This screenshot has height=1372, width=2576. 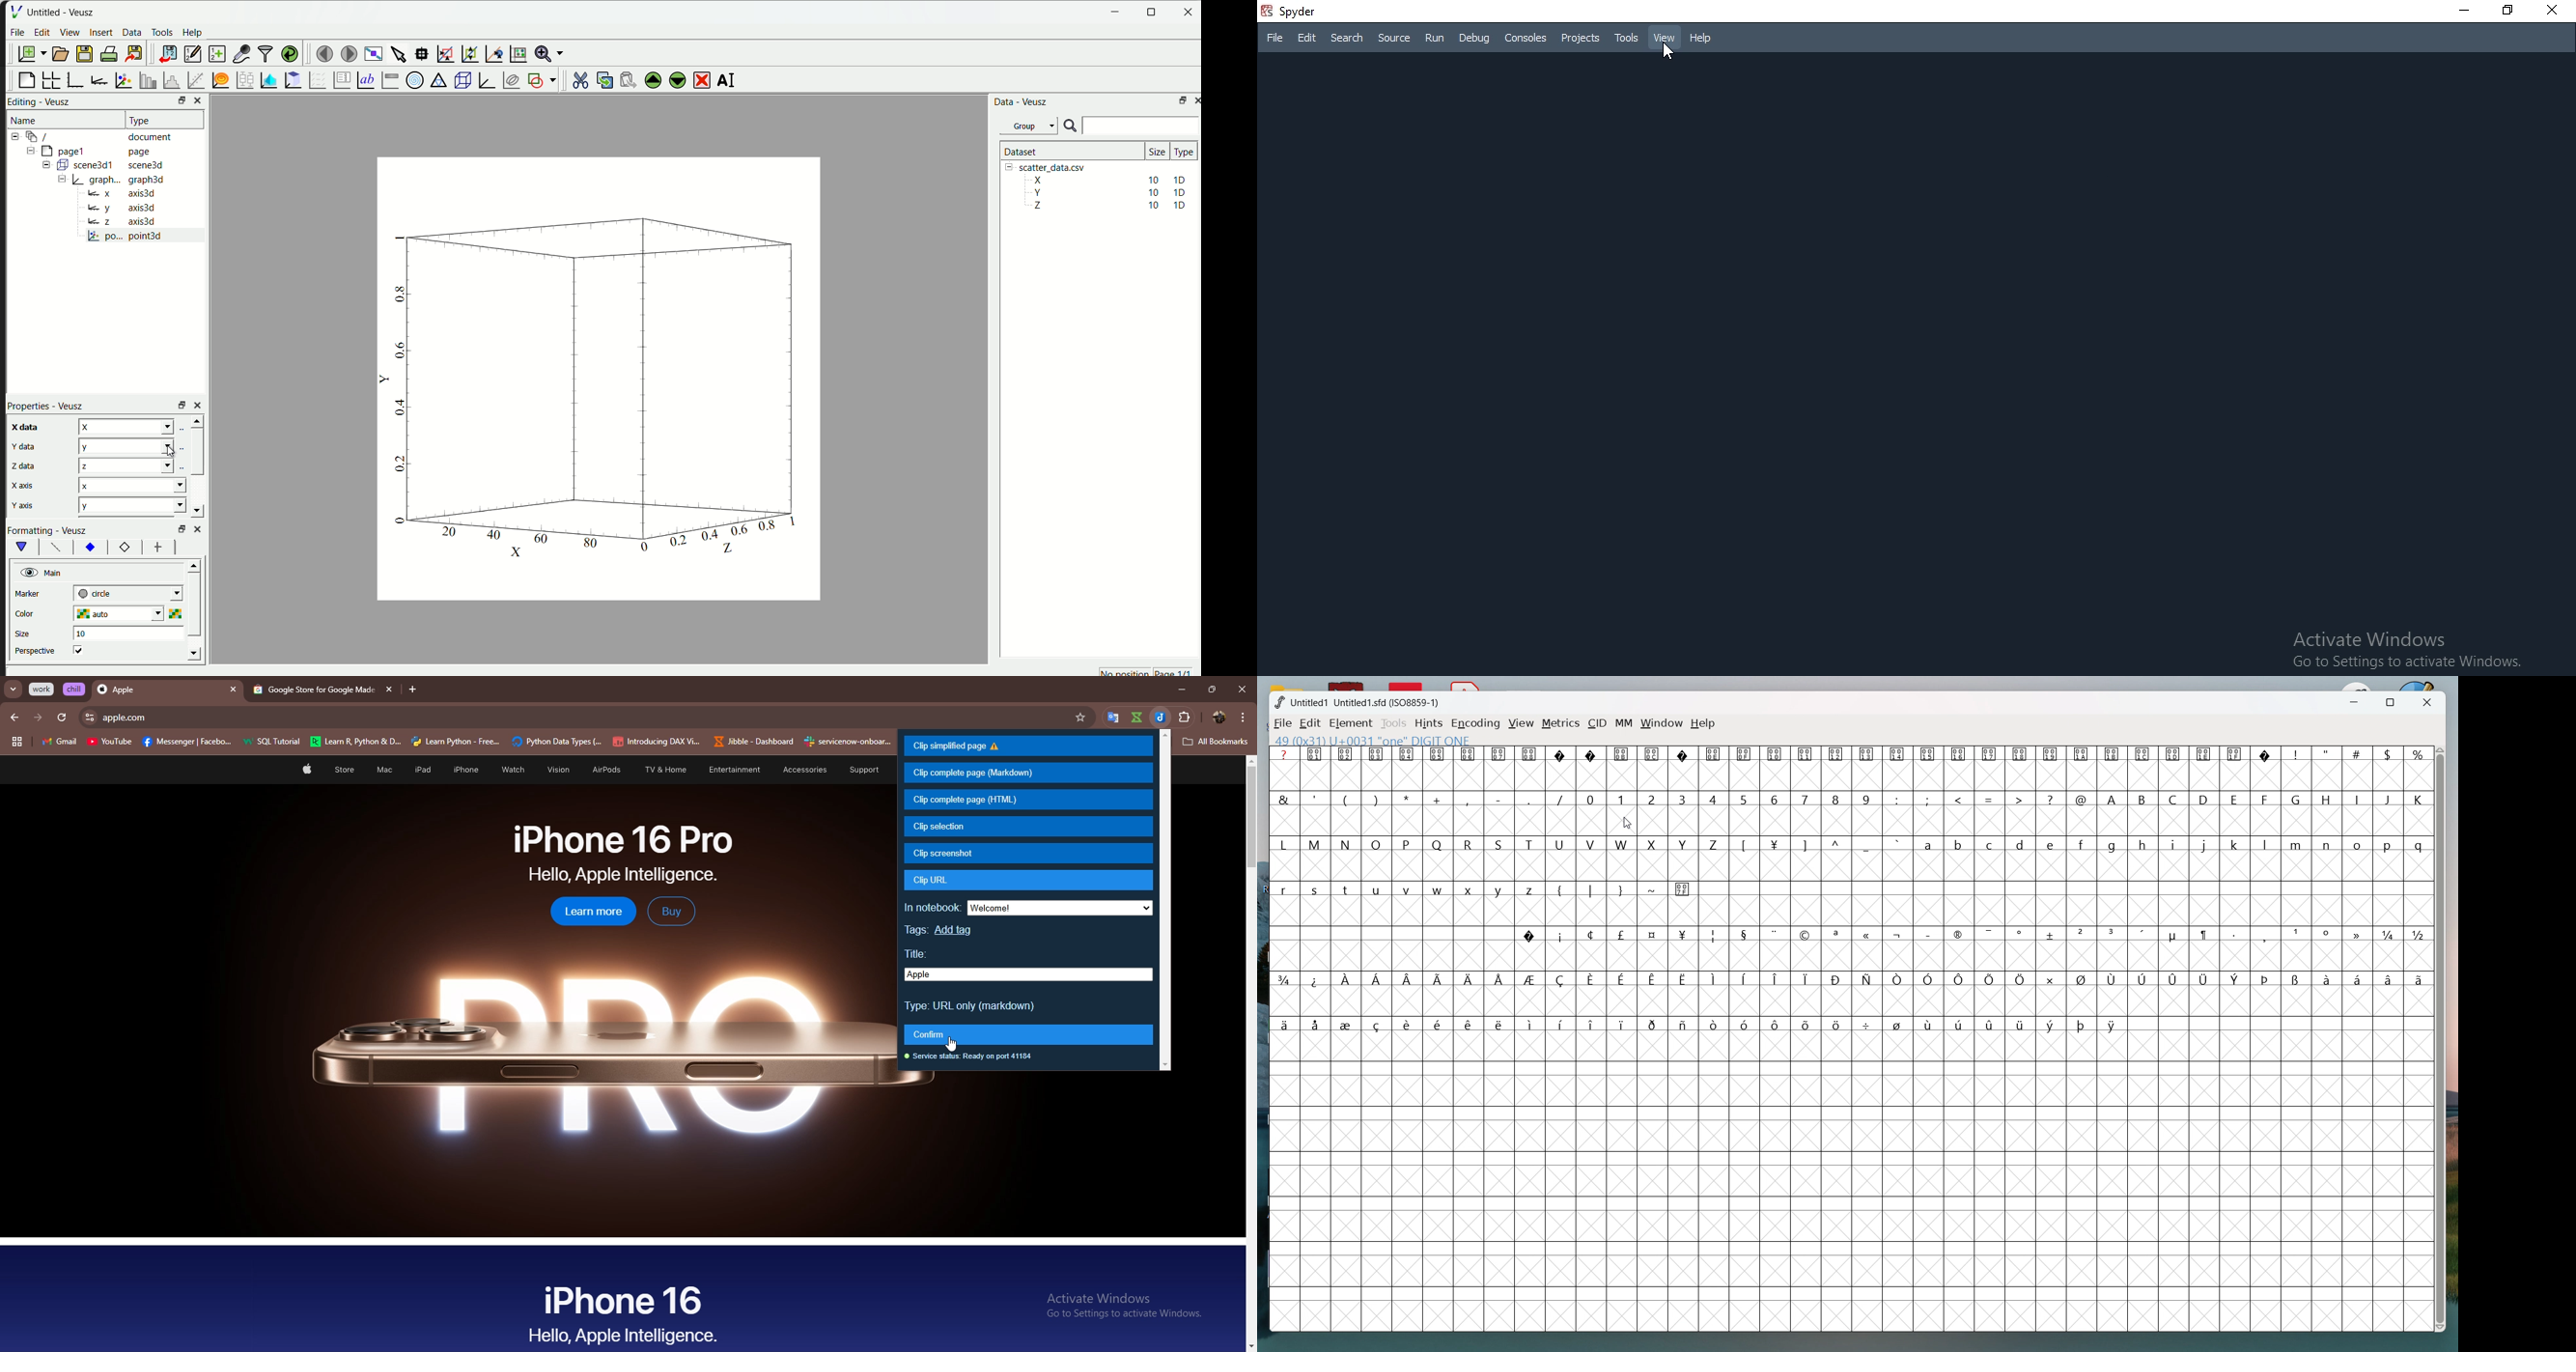 I want to click on 9, so click(x=1867, y=799).